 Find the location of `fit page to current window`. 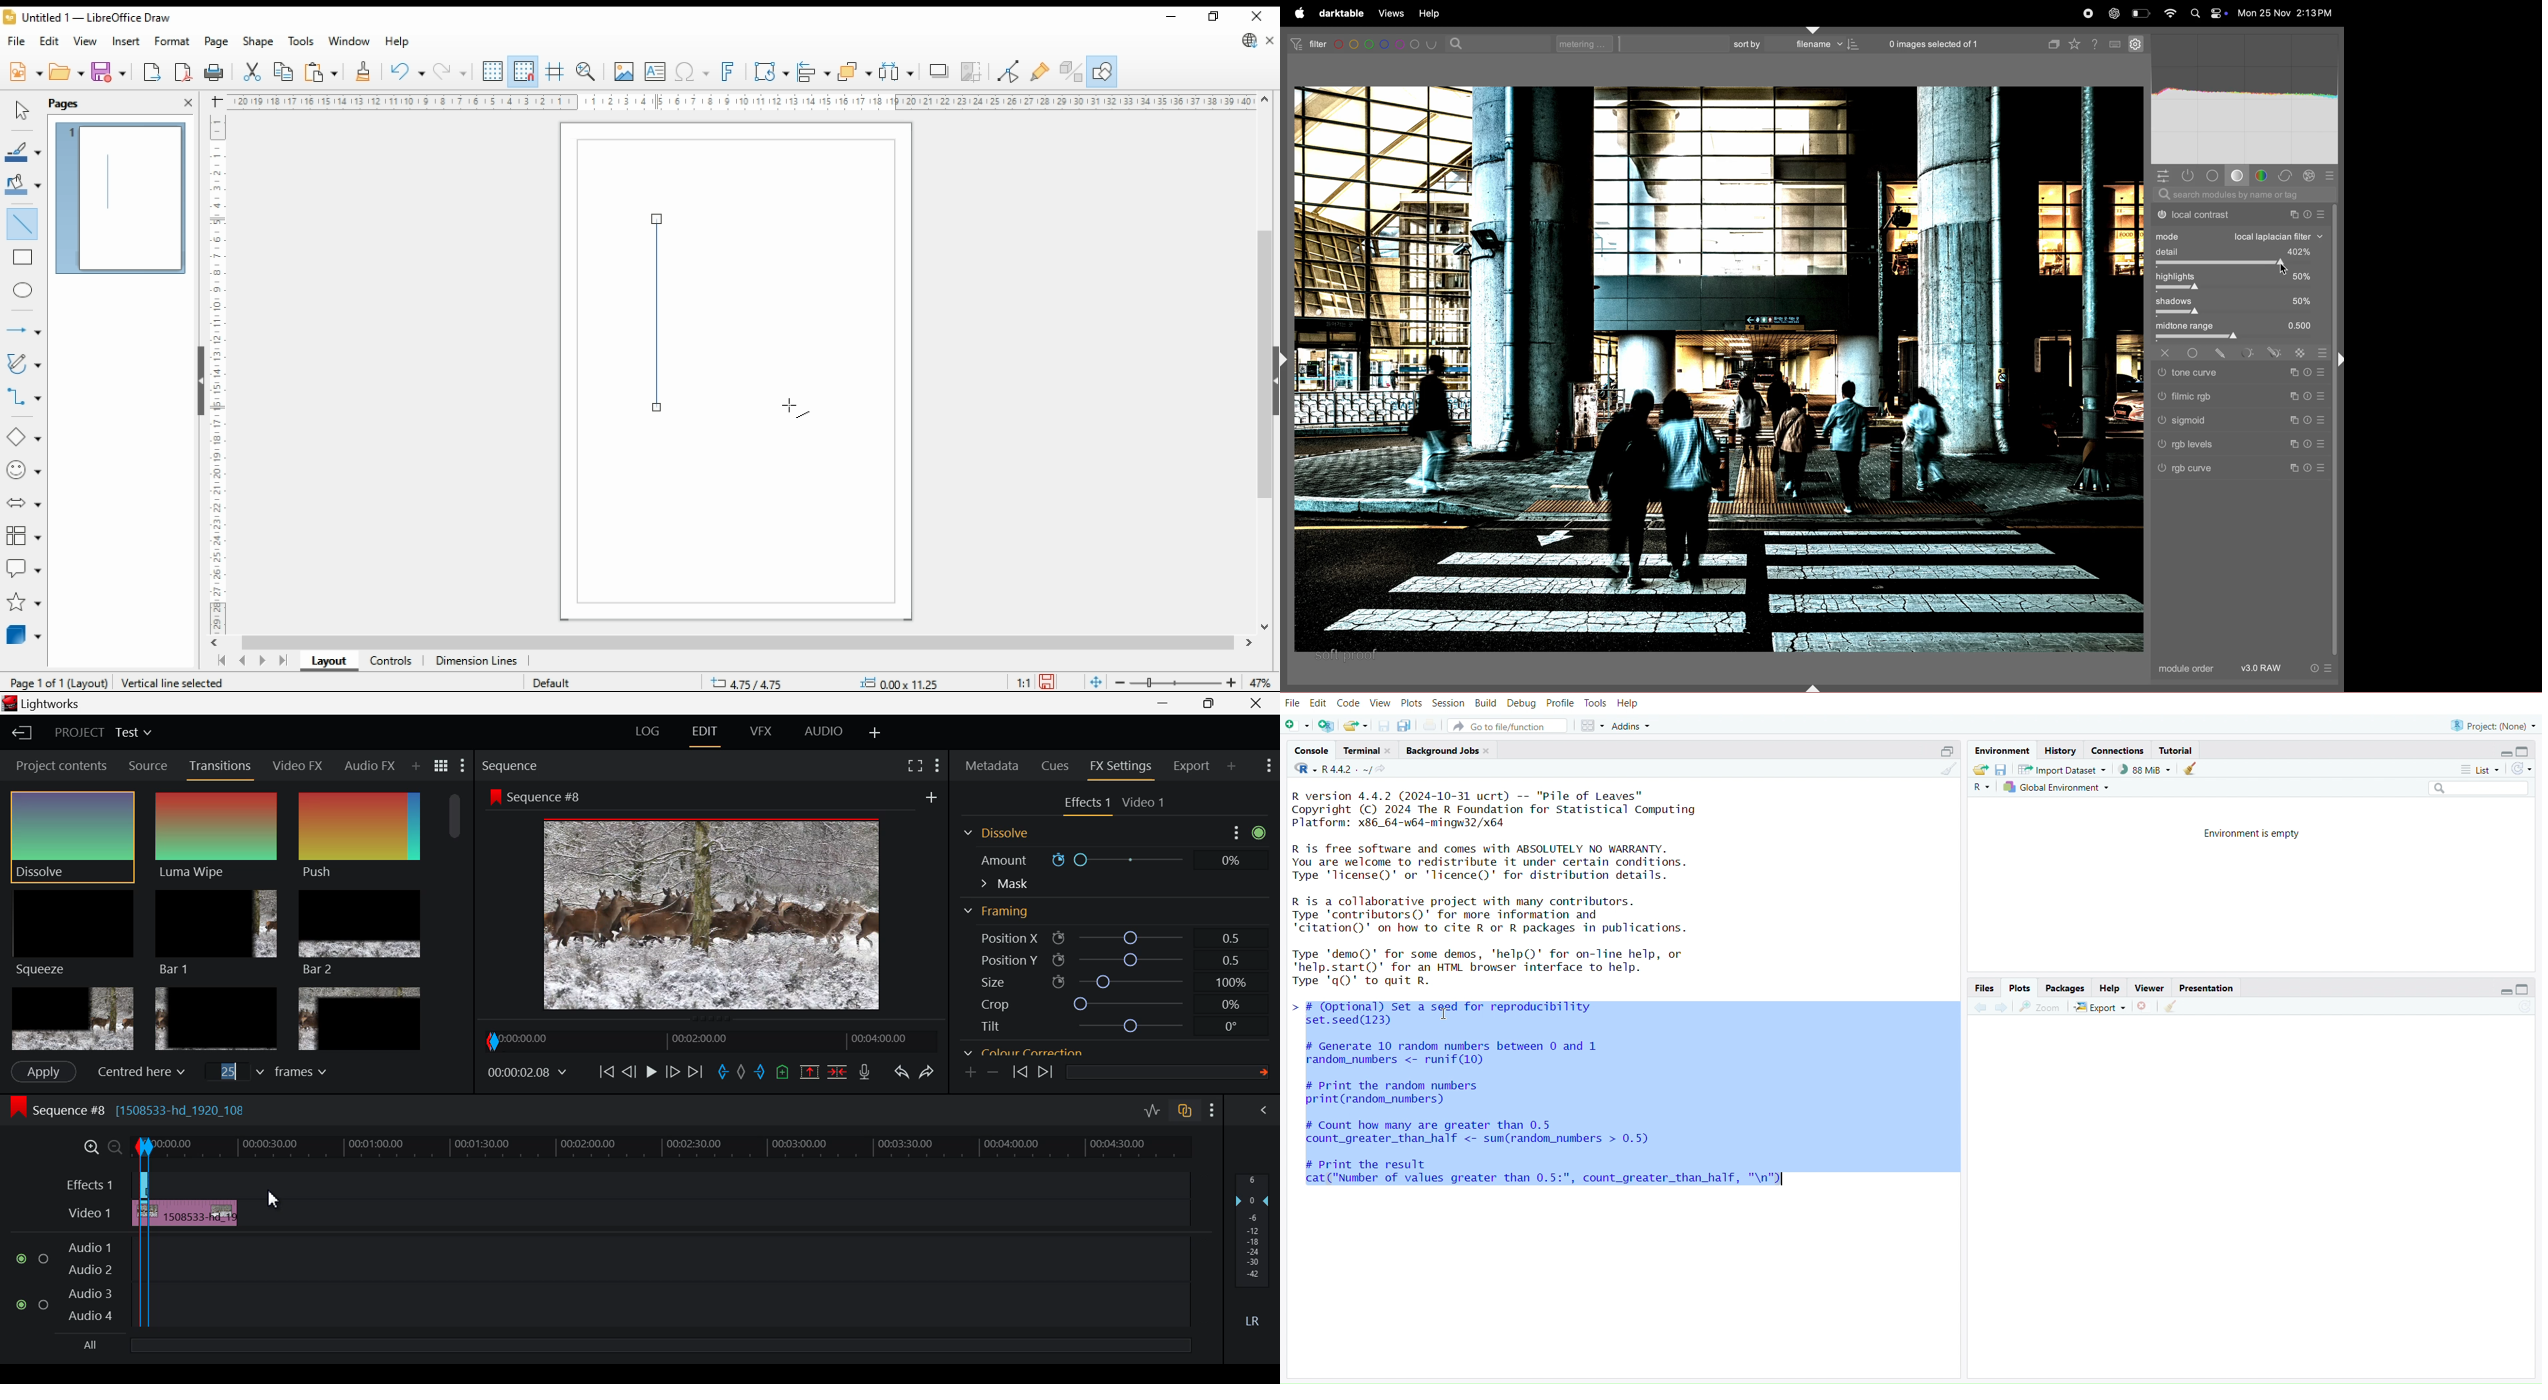

fit page to current window is located at coordinates (1096, 682).